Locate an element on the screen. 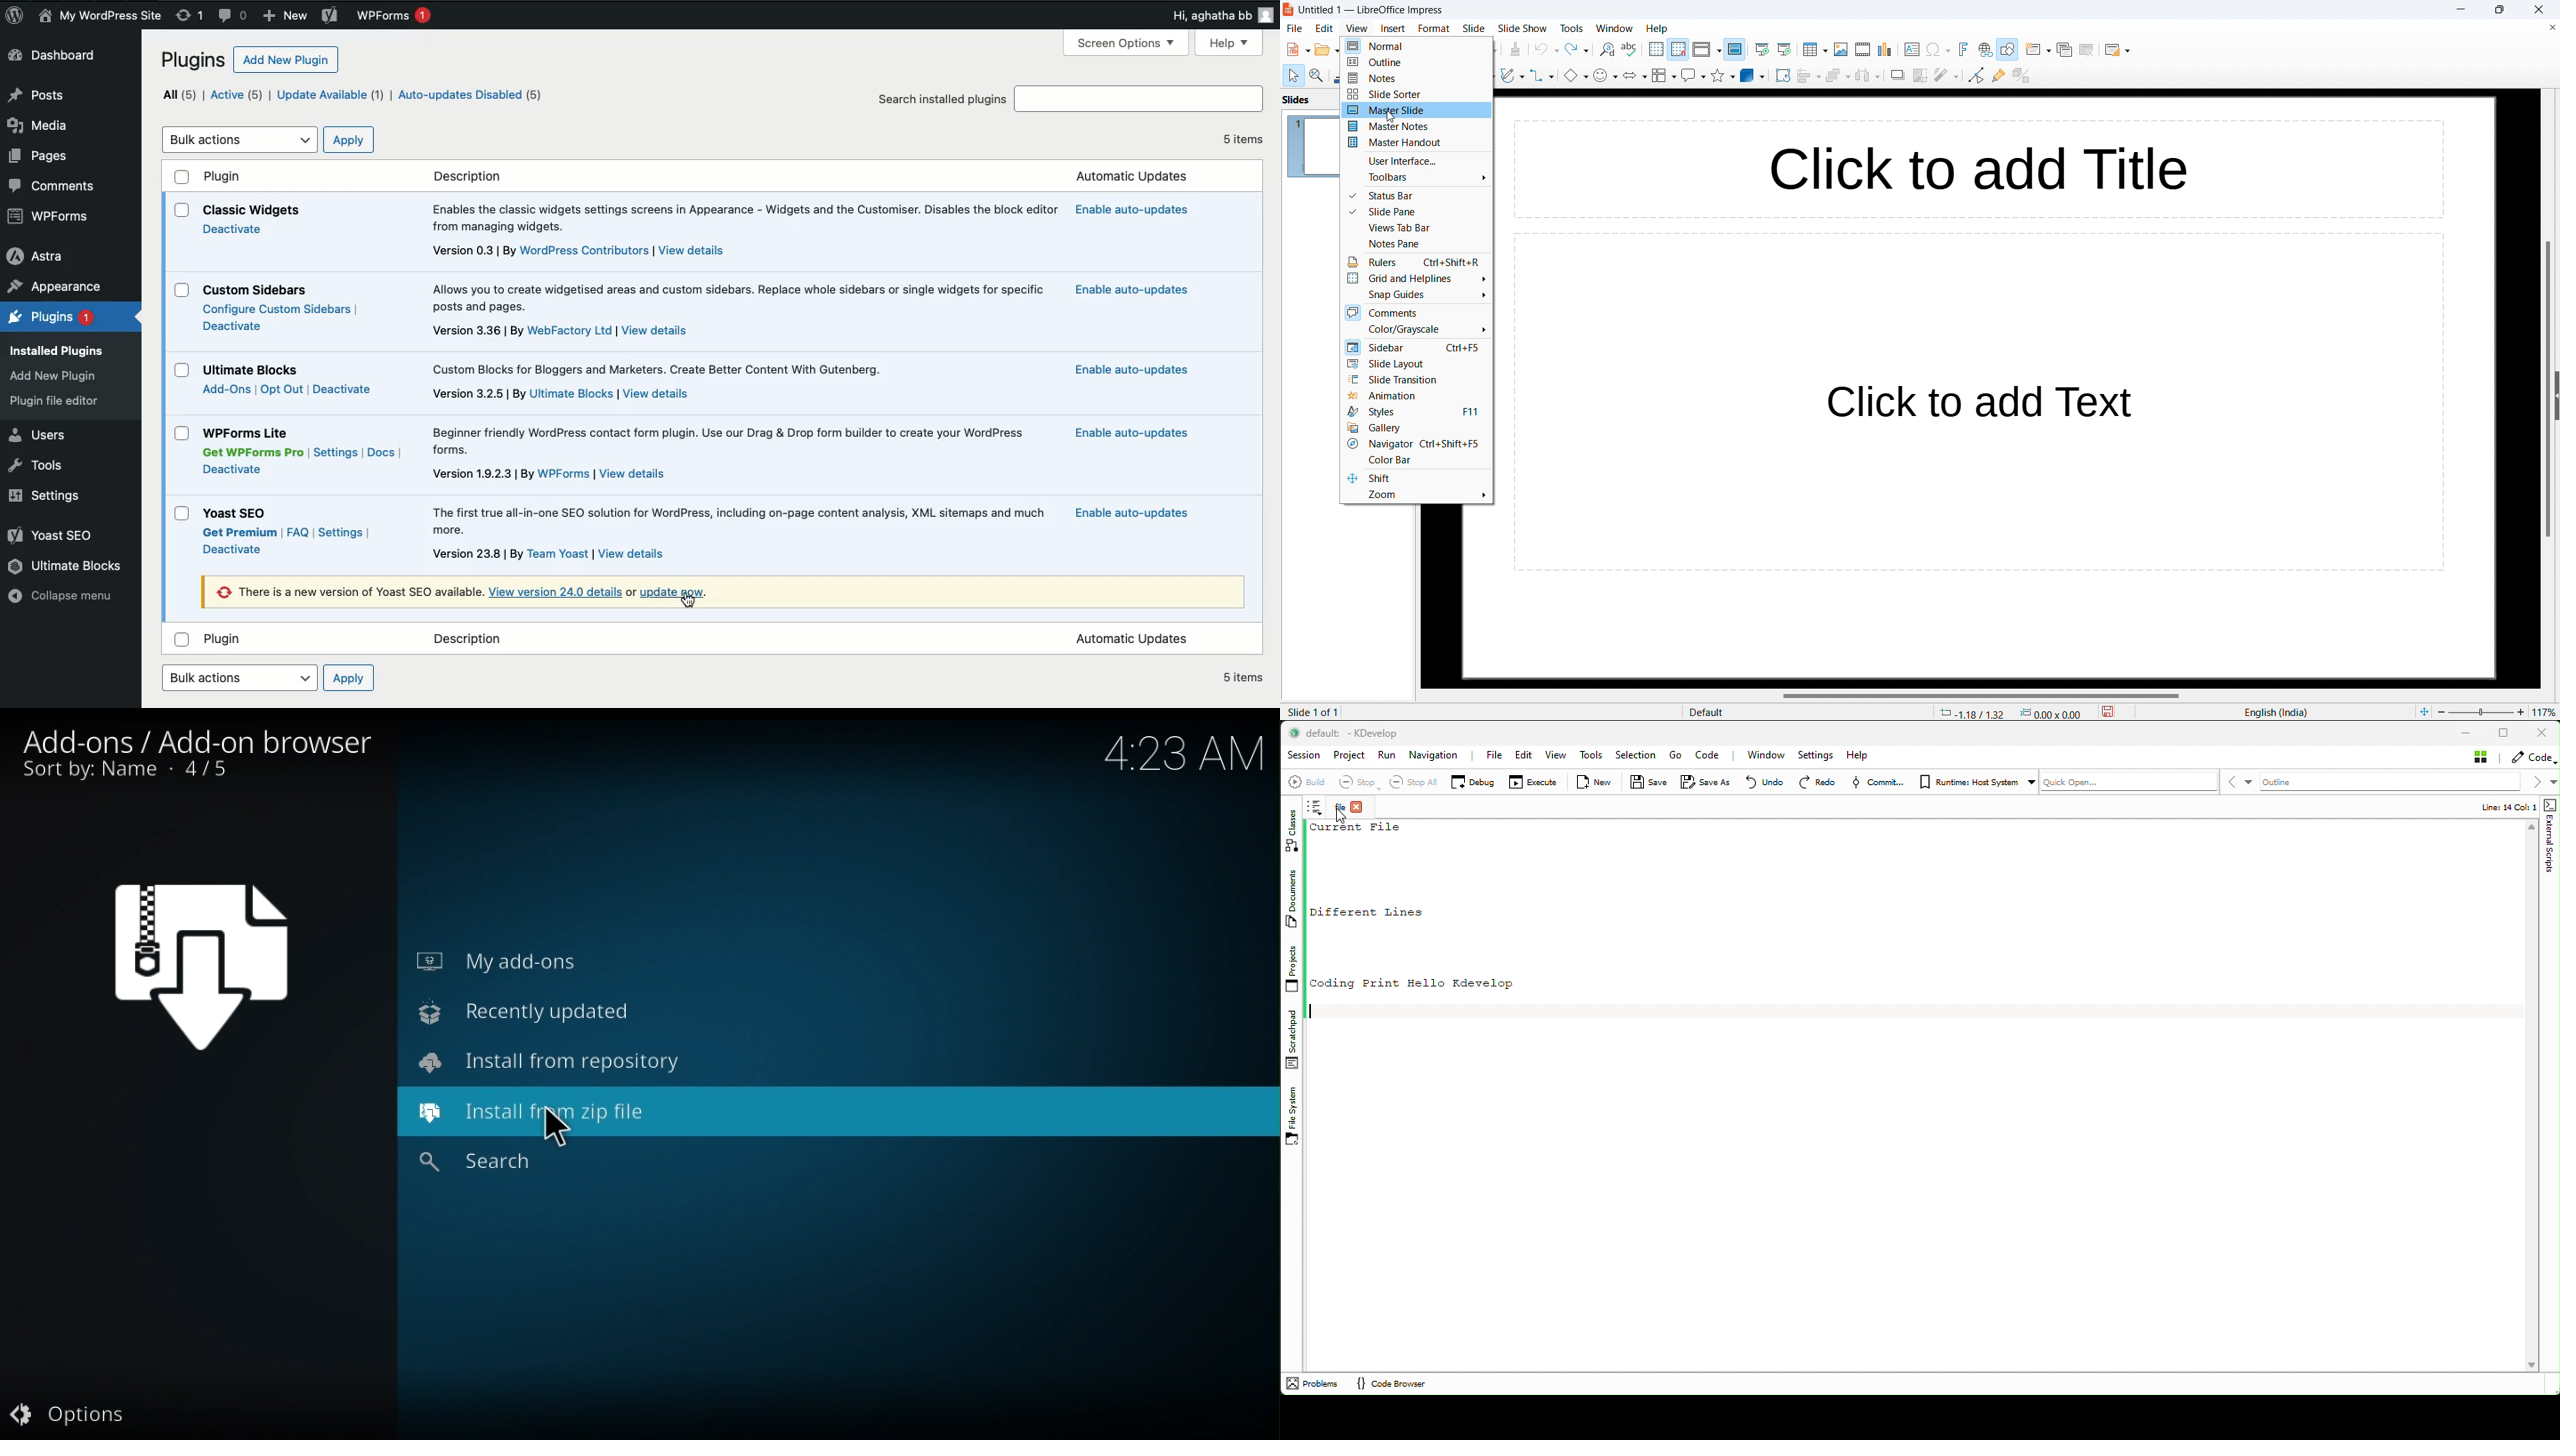 This screenshot has height=1456, width=2576. 3D objects is located at coordinates (1753, 75).